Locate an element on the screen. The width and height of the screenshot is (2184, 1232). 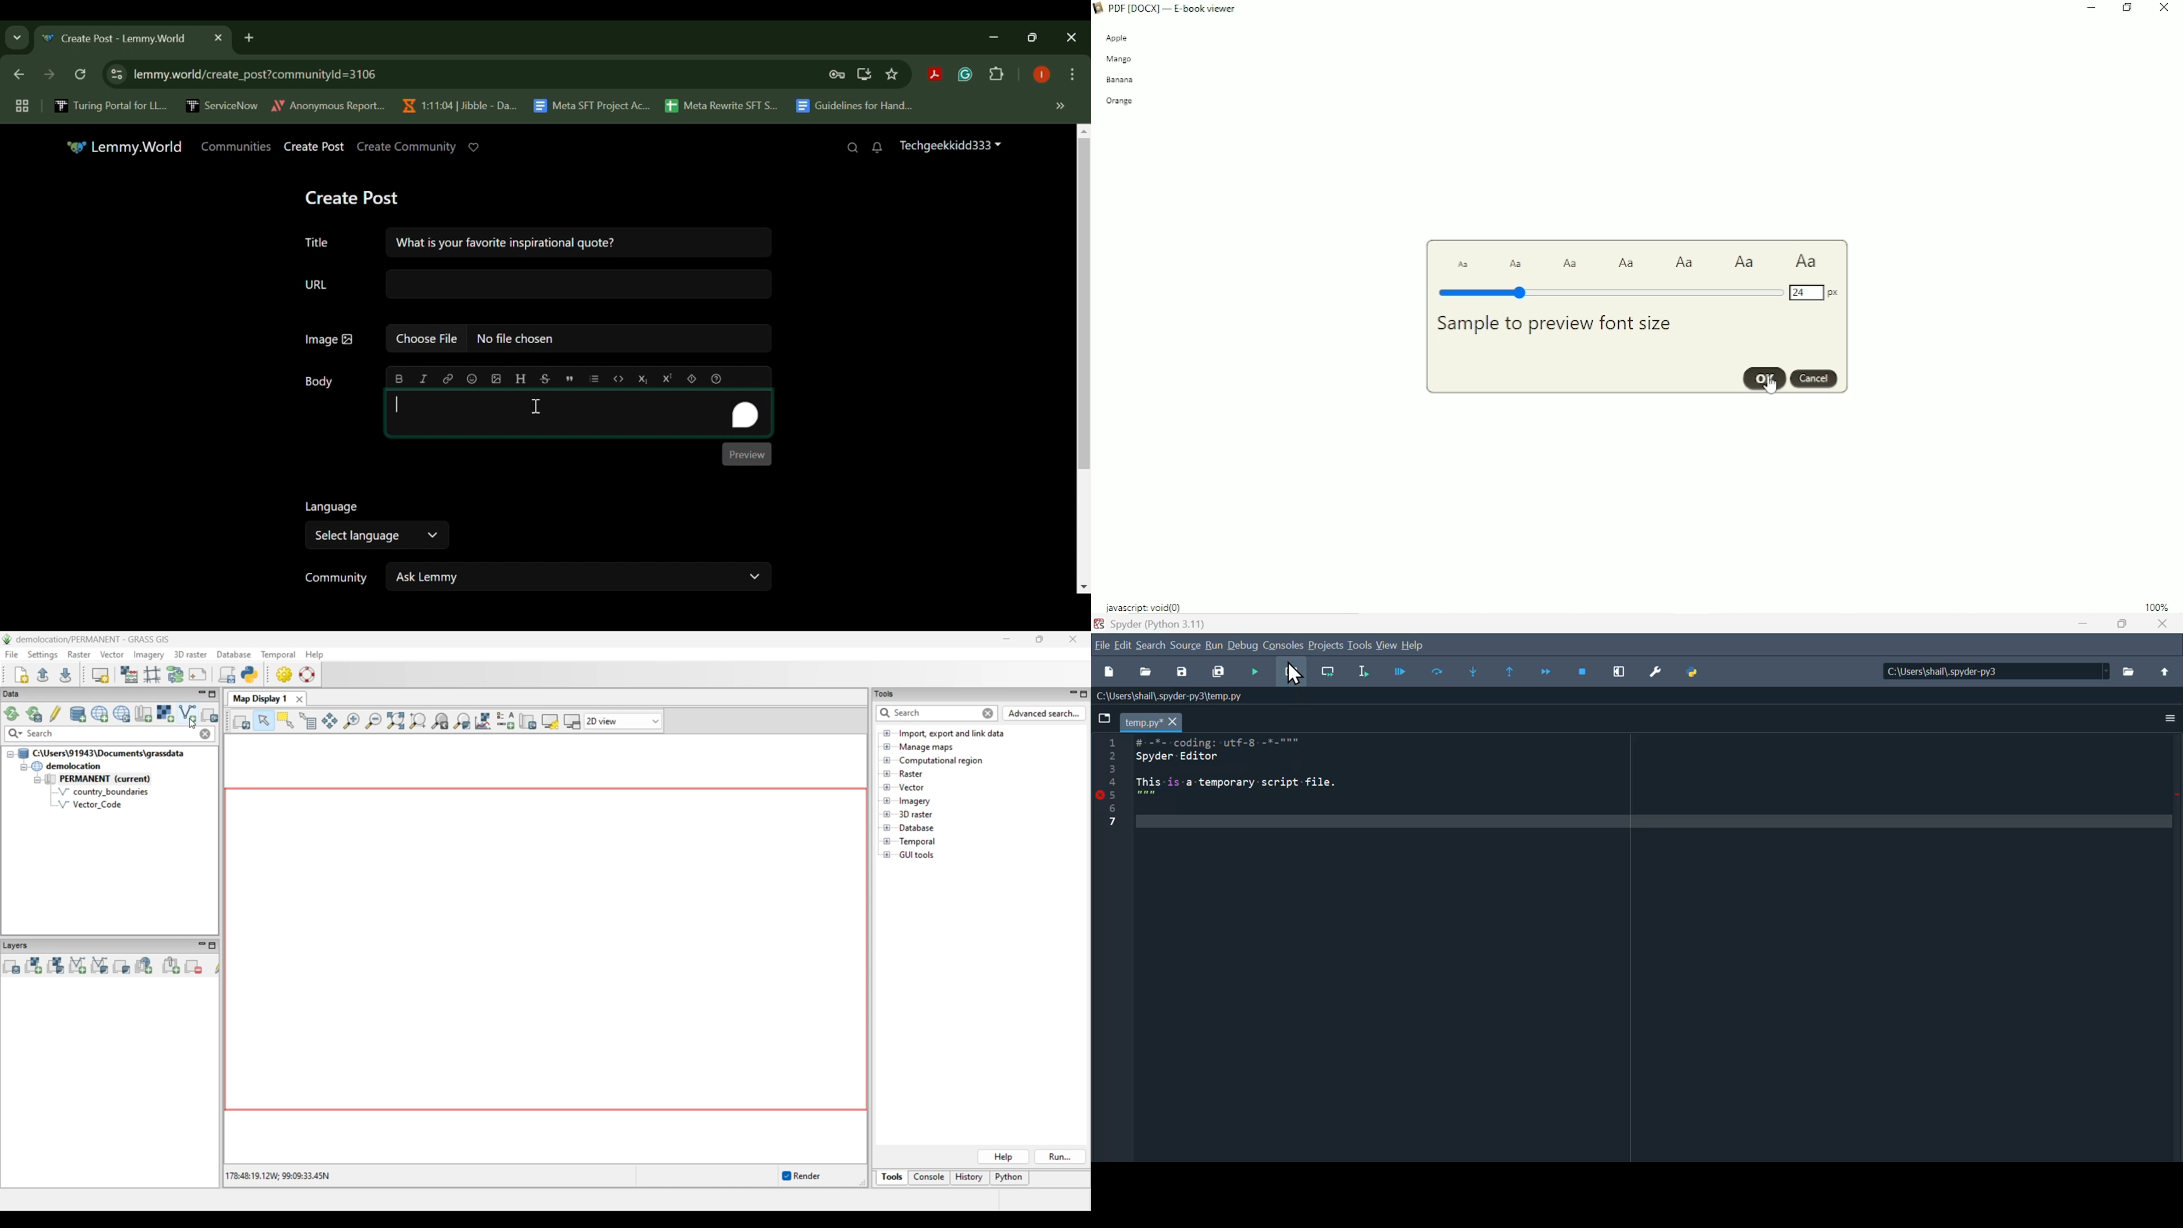
help is located at coordinates (1419, 644).